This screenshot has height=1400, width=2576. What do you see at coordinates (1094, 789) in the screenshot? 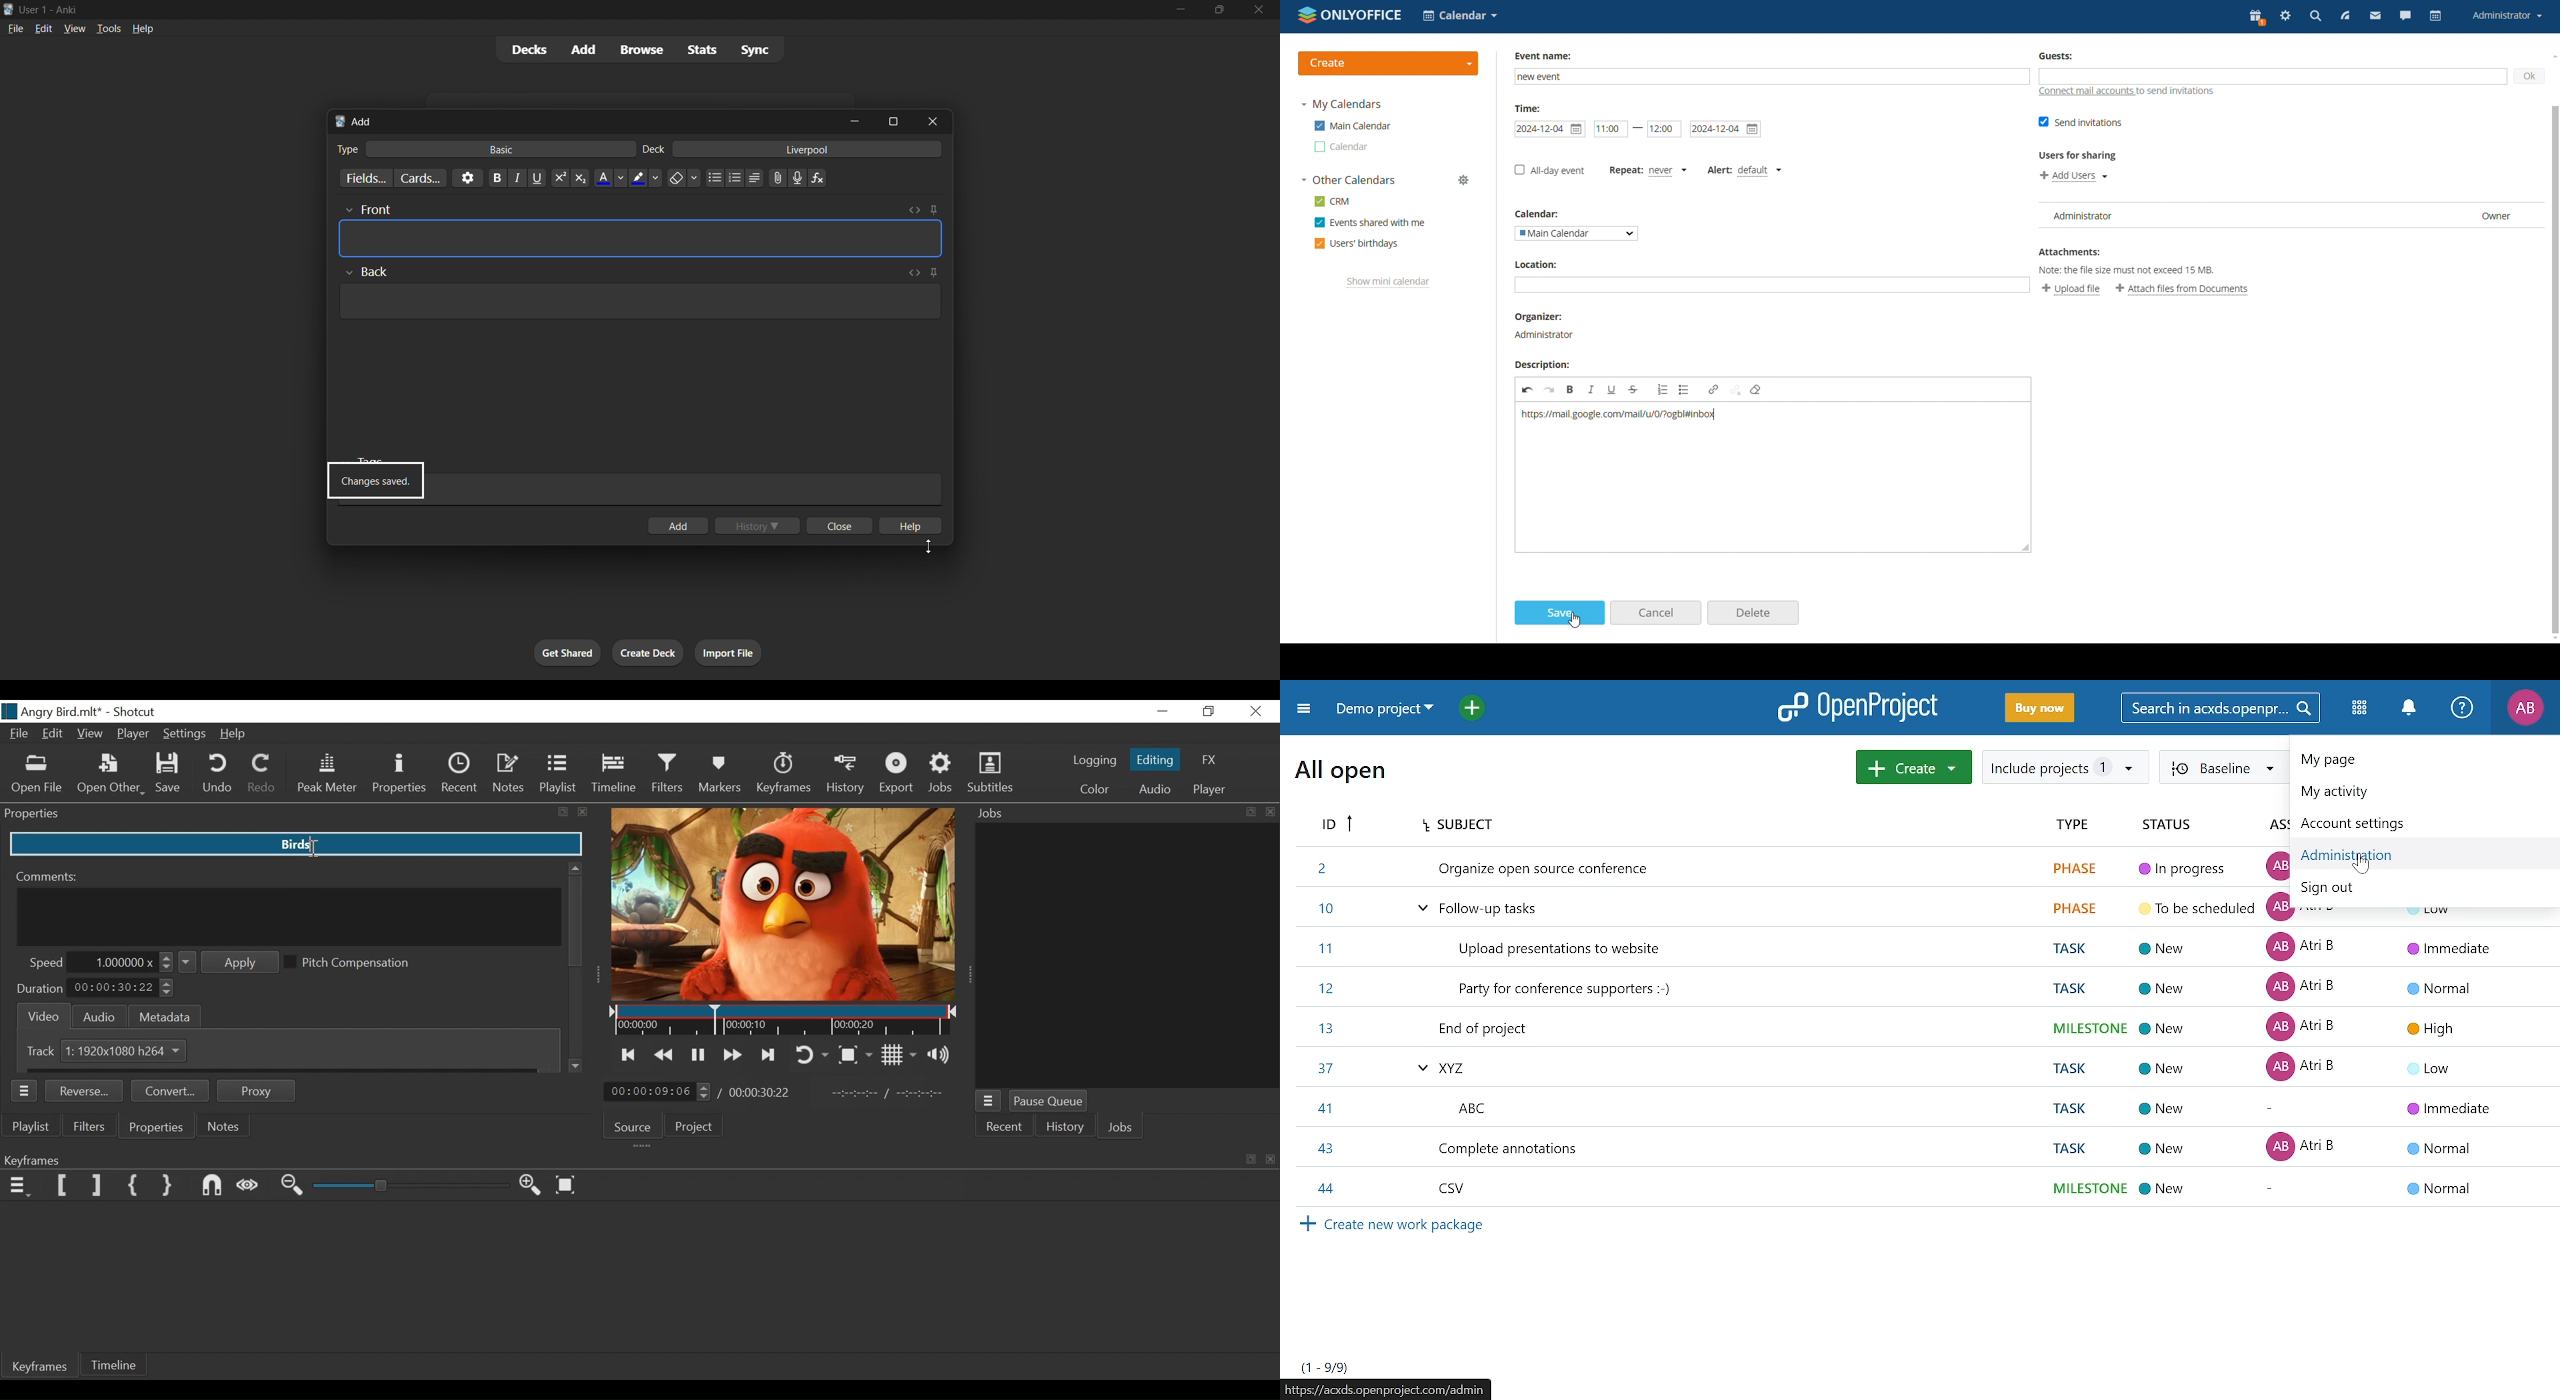
I see `Color` at bounding box center [1094, 789].